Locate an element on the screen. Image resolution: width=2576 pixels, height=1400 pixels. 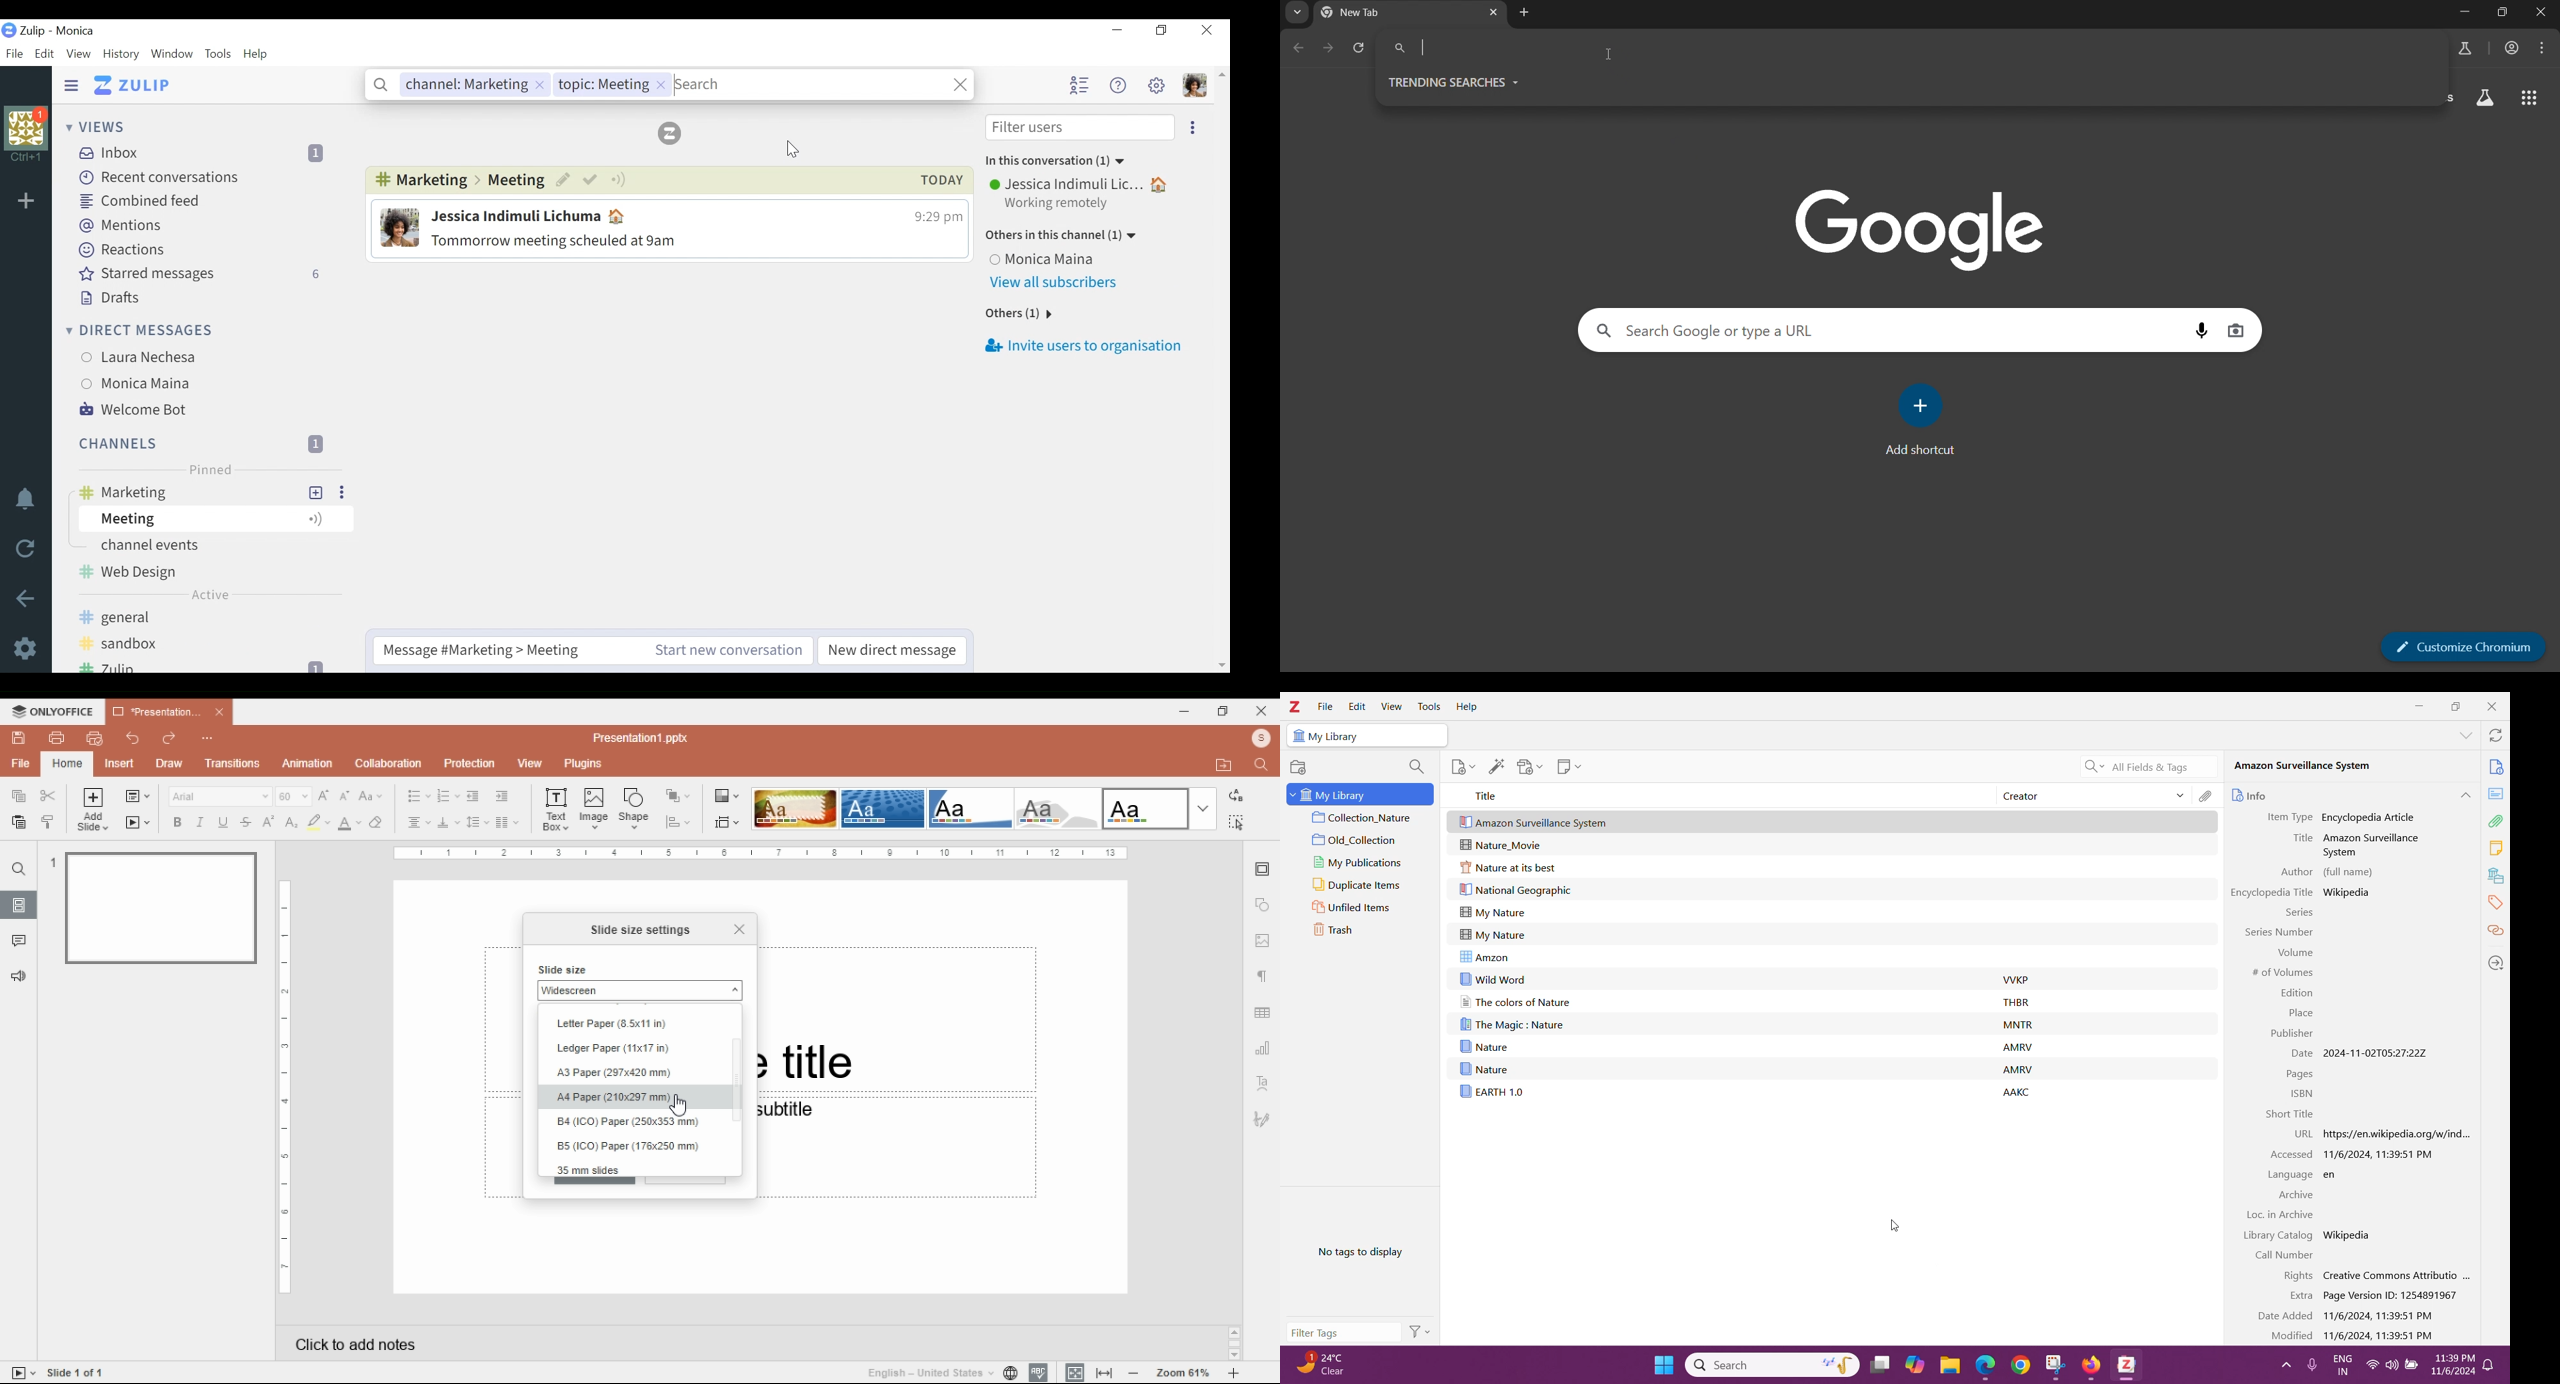
Language is located at coordinates (2288, 1176).